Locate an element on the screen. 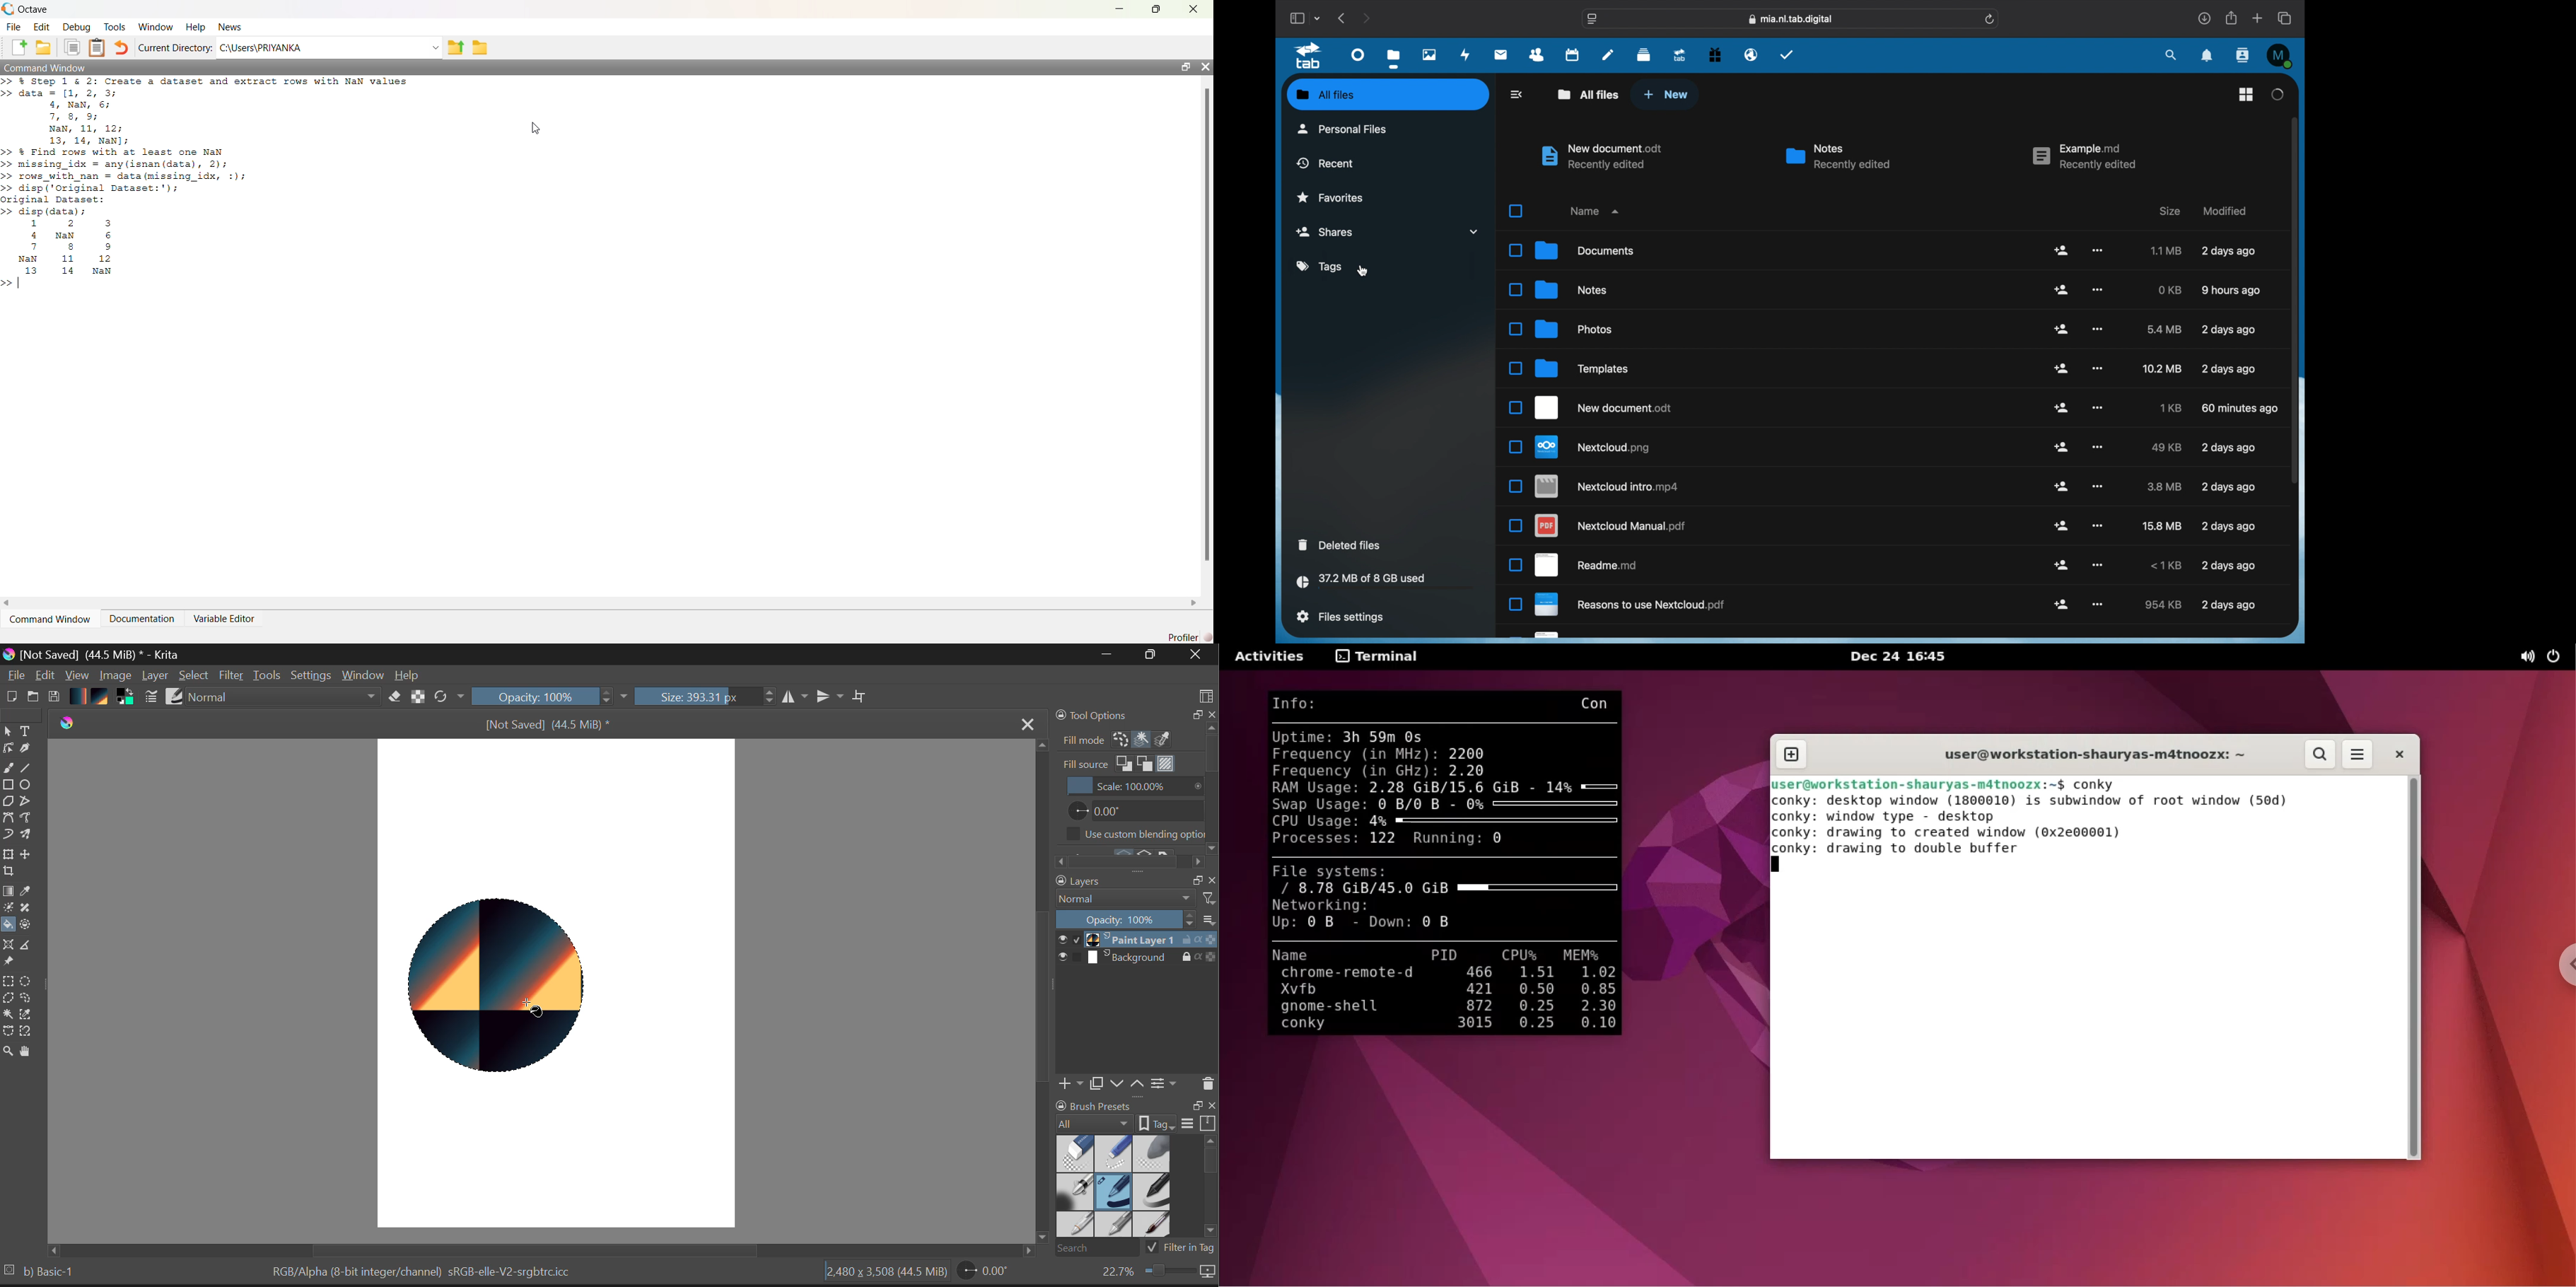 The height and width of the screenshot is (1288, 2576). share is located at coordinates (2062, 526).